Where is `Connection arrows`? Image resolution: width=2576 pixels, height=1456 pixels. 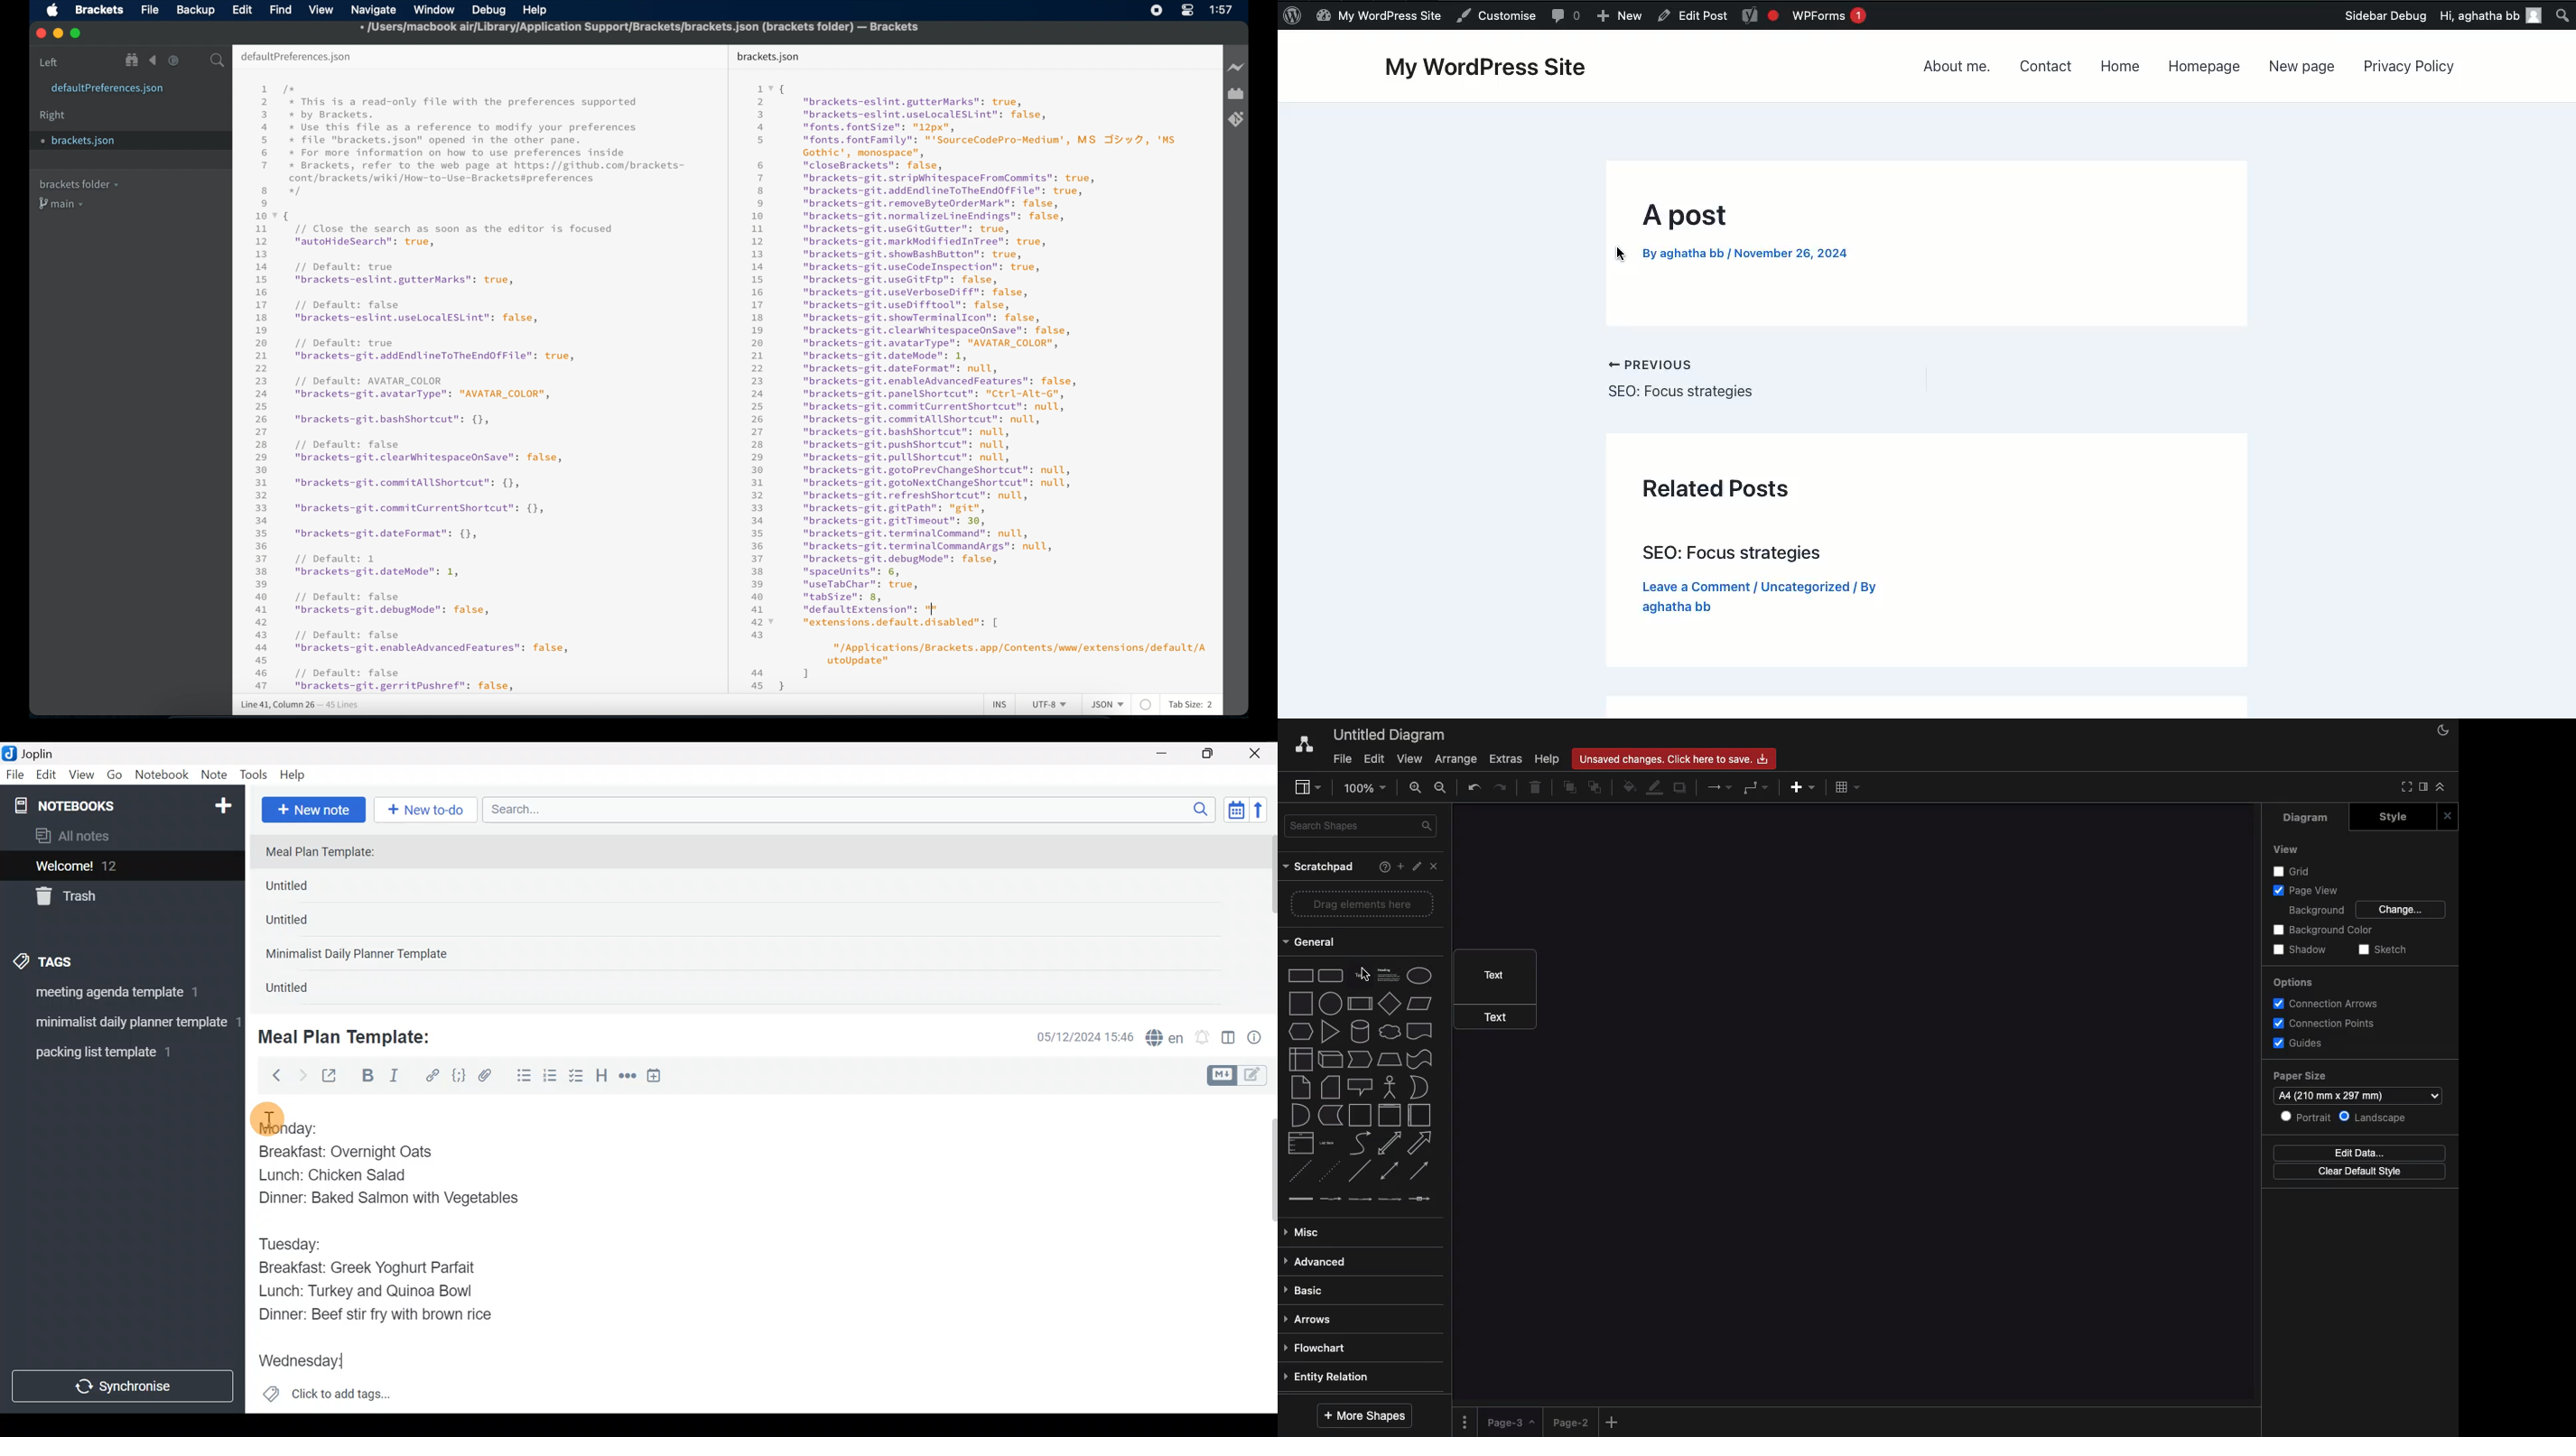
Connection arrows is located at coordinates (2324, 1002).